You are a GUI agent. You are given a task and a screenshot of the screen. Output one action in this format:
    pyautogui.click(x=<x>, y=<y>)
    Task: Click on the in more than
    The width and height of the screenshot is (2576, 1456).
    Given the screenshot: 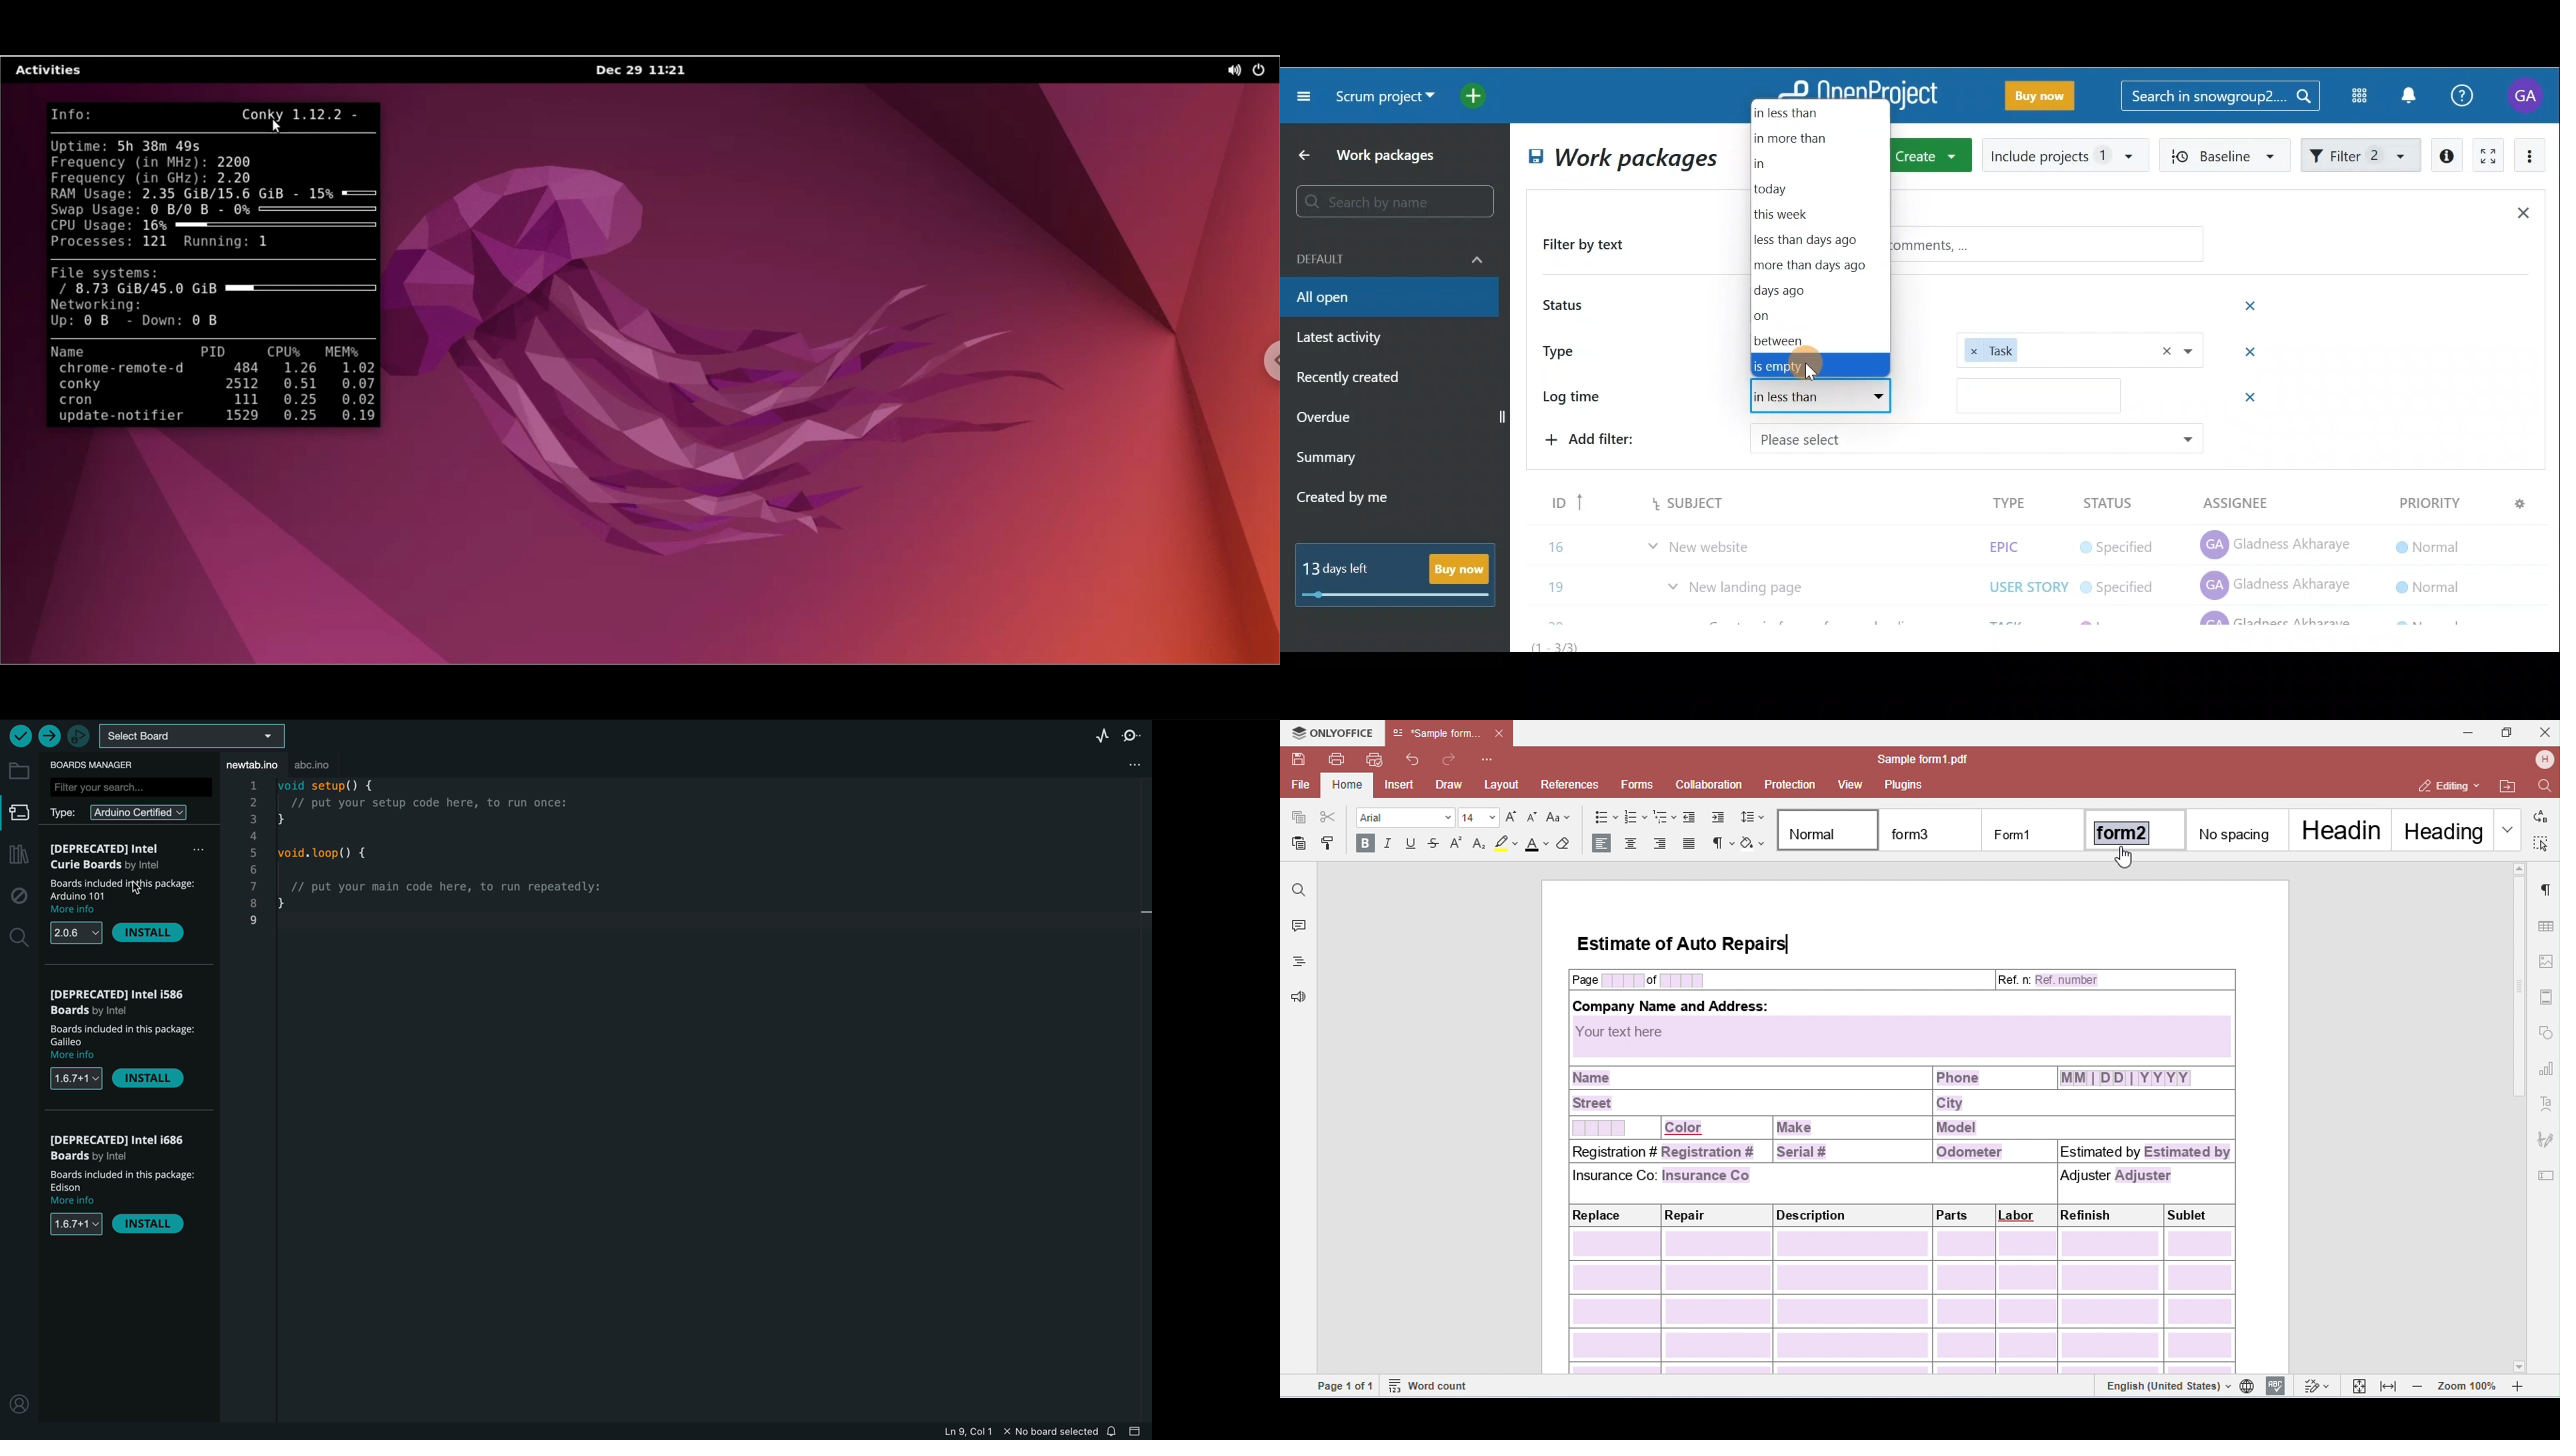 What is the action you would take?
    pyautogui.click(x=1812, y=140)
    